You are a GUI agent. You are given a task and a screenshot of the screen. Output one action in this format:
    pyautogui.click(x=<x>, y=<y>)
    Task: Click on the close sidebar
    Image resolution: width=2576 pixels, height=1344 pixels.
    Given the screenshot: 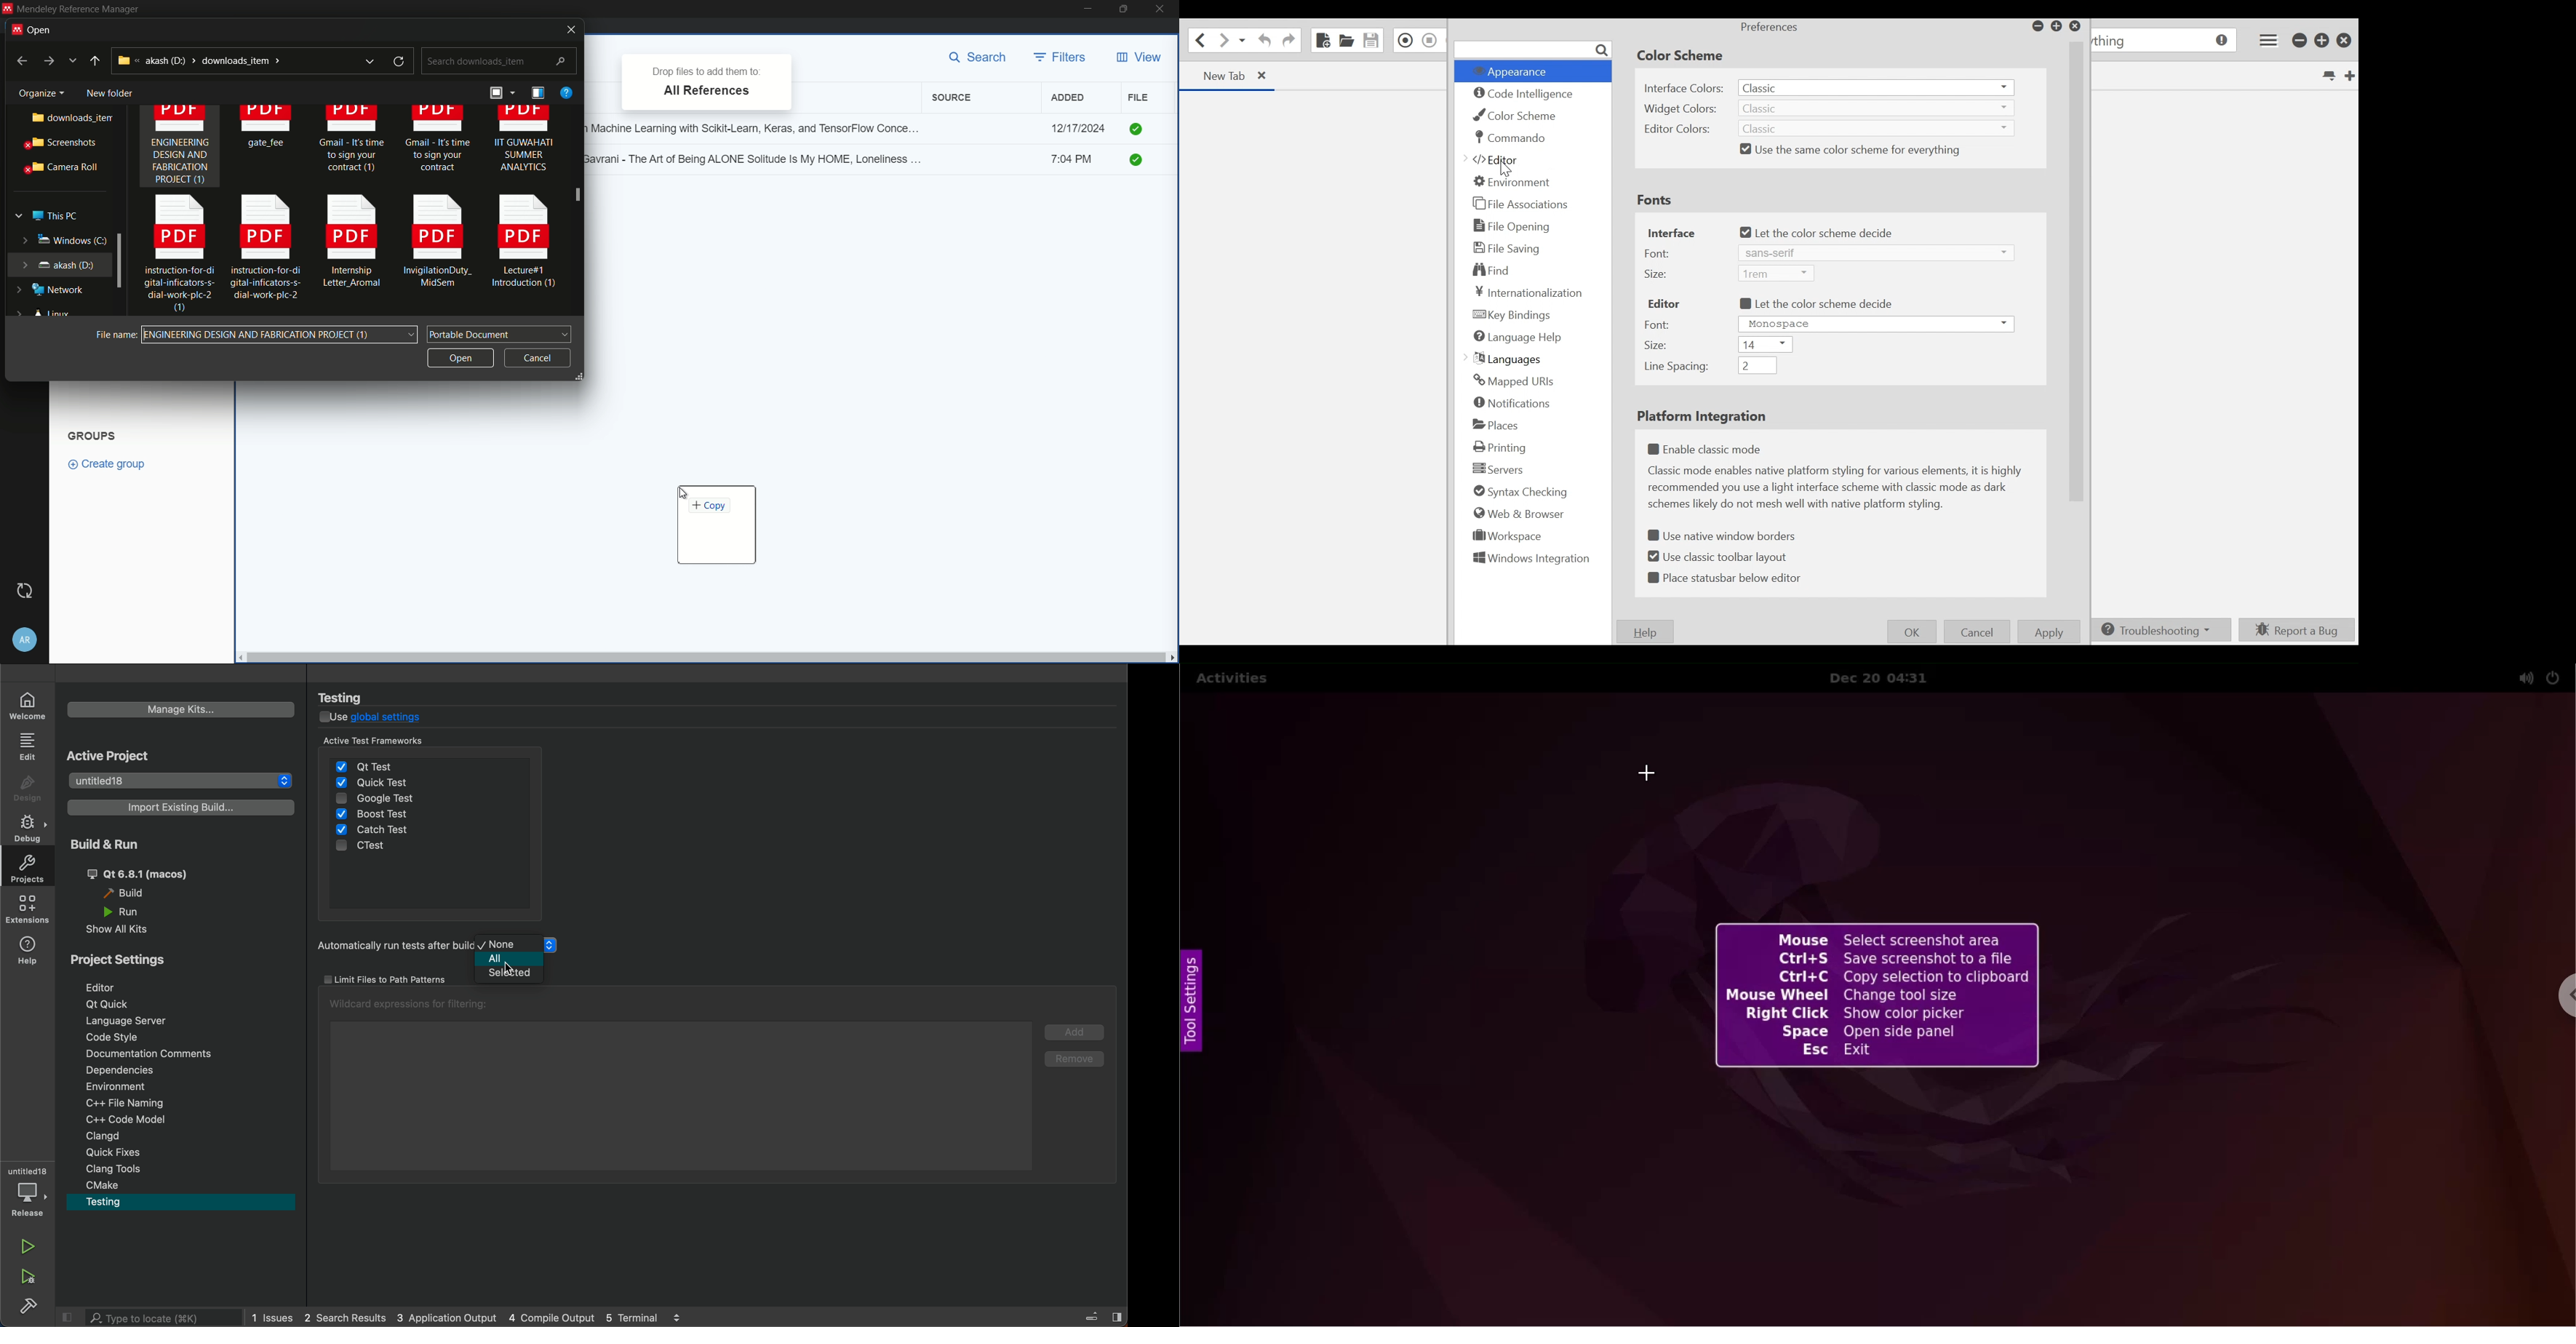 What is the action you would take?
    pyautogui.click(x=1095, y=1315)
    